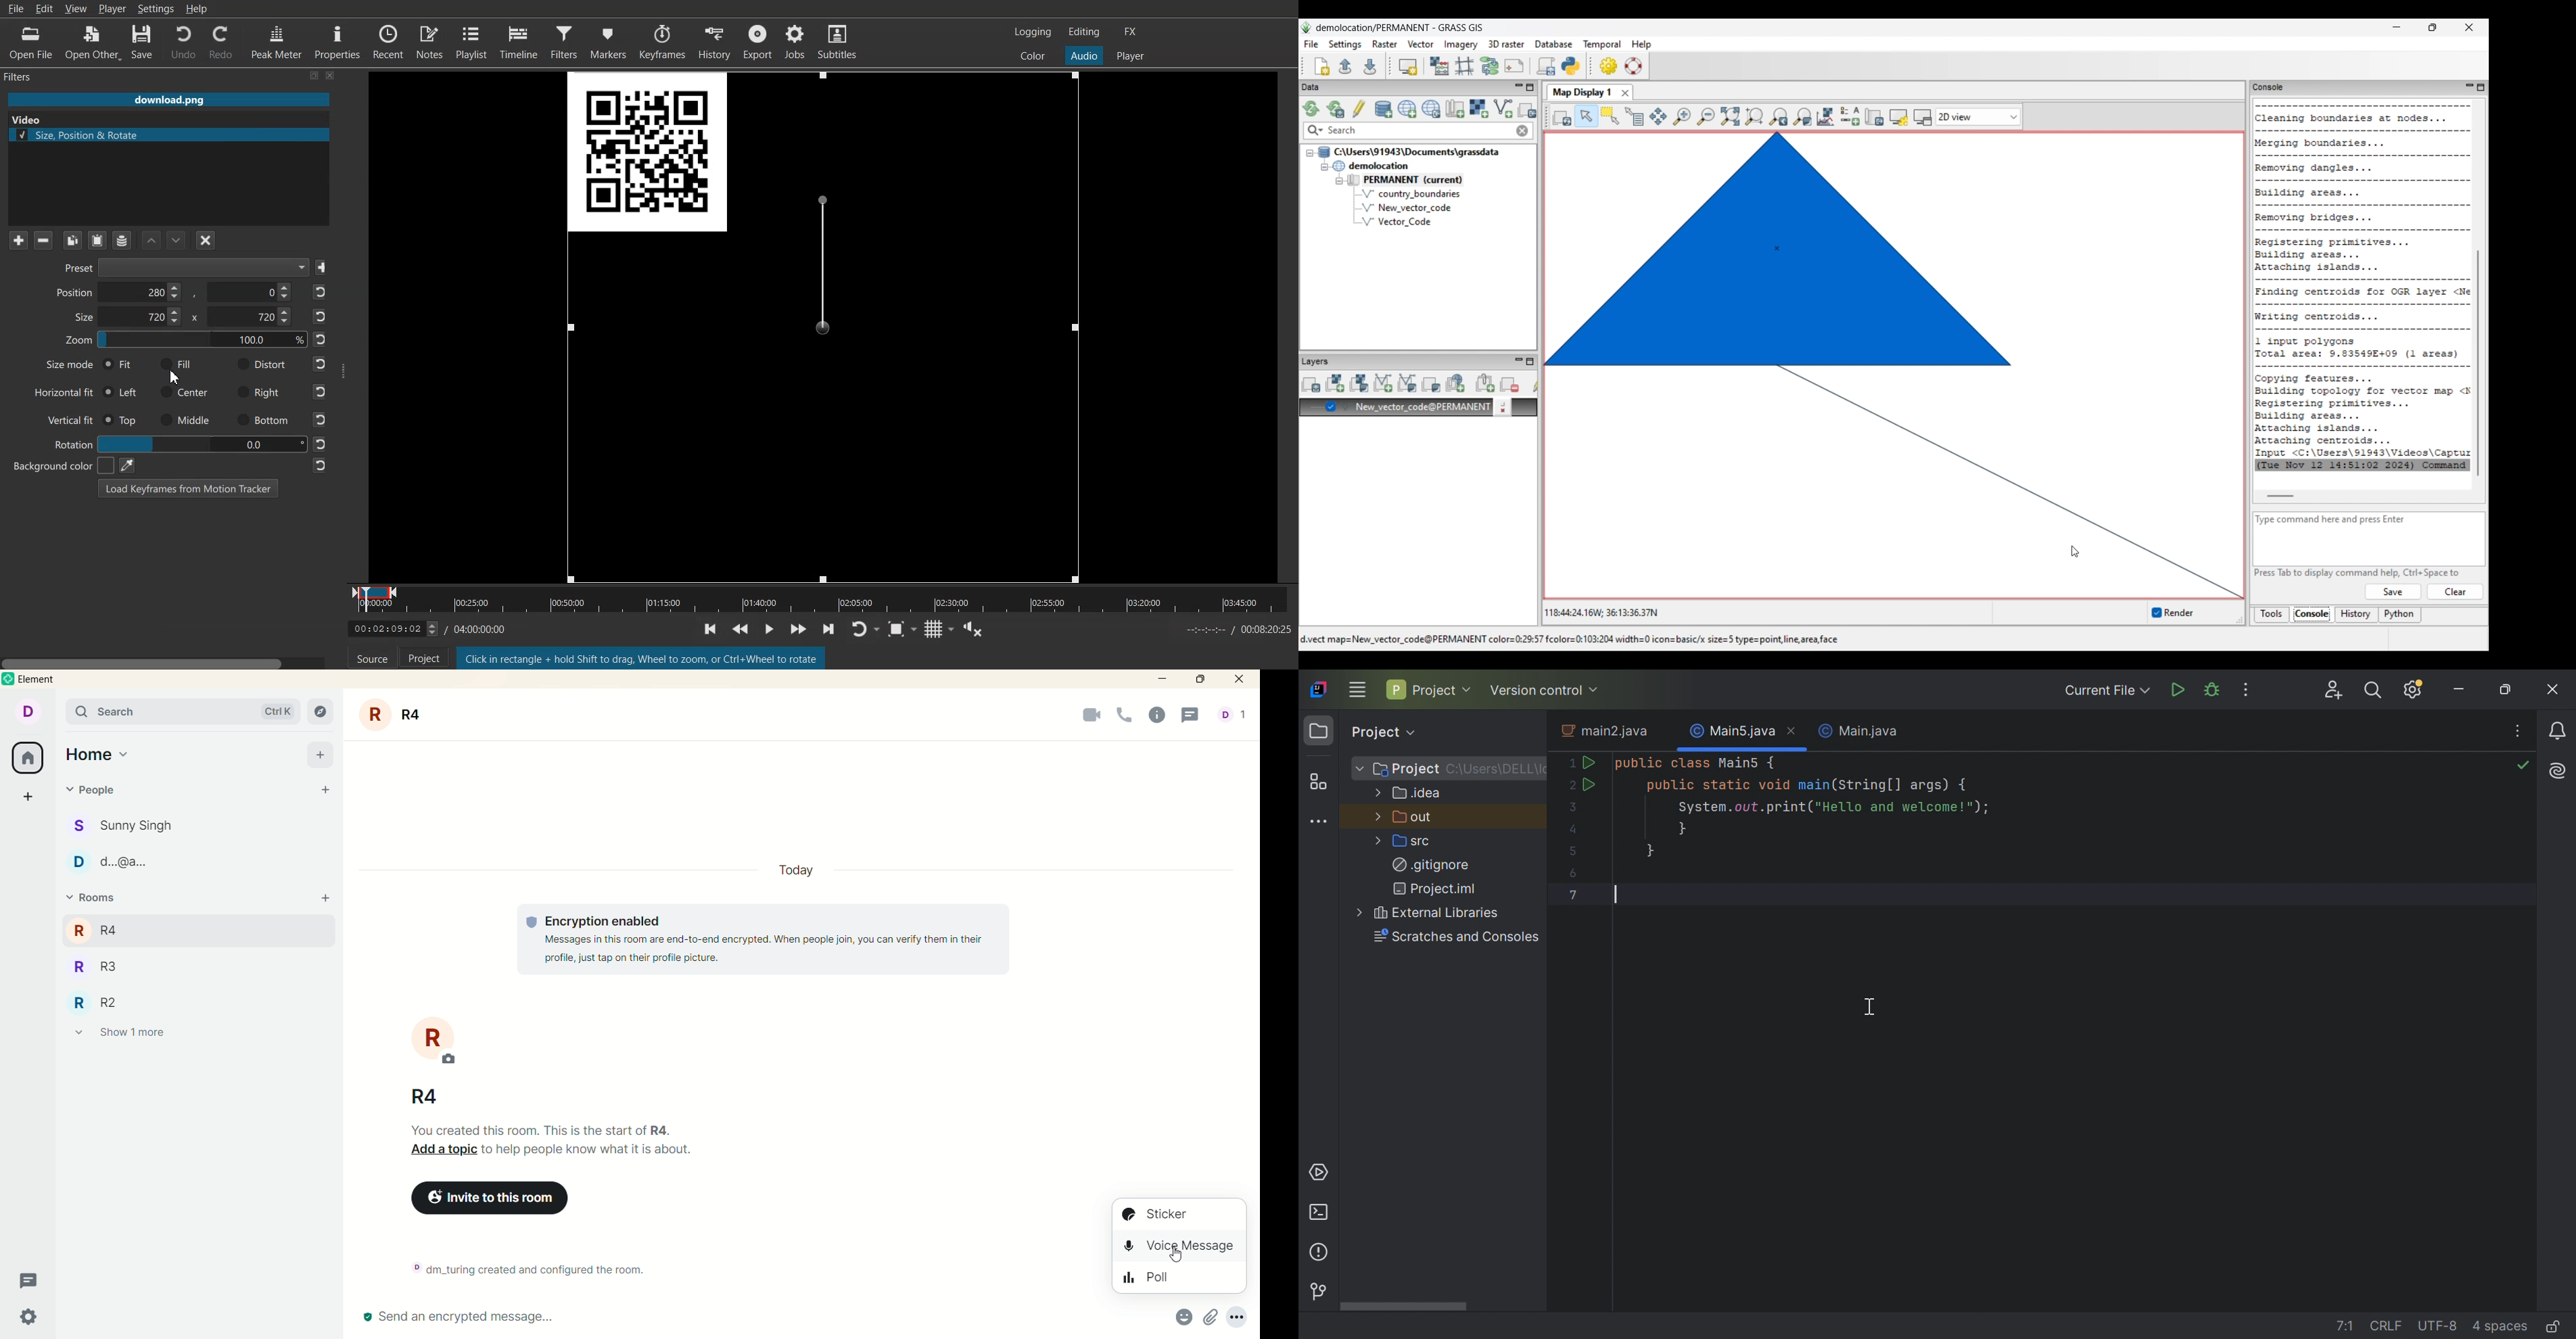  I want to click on UTF-8, so click(2441, 1326).